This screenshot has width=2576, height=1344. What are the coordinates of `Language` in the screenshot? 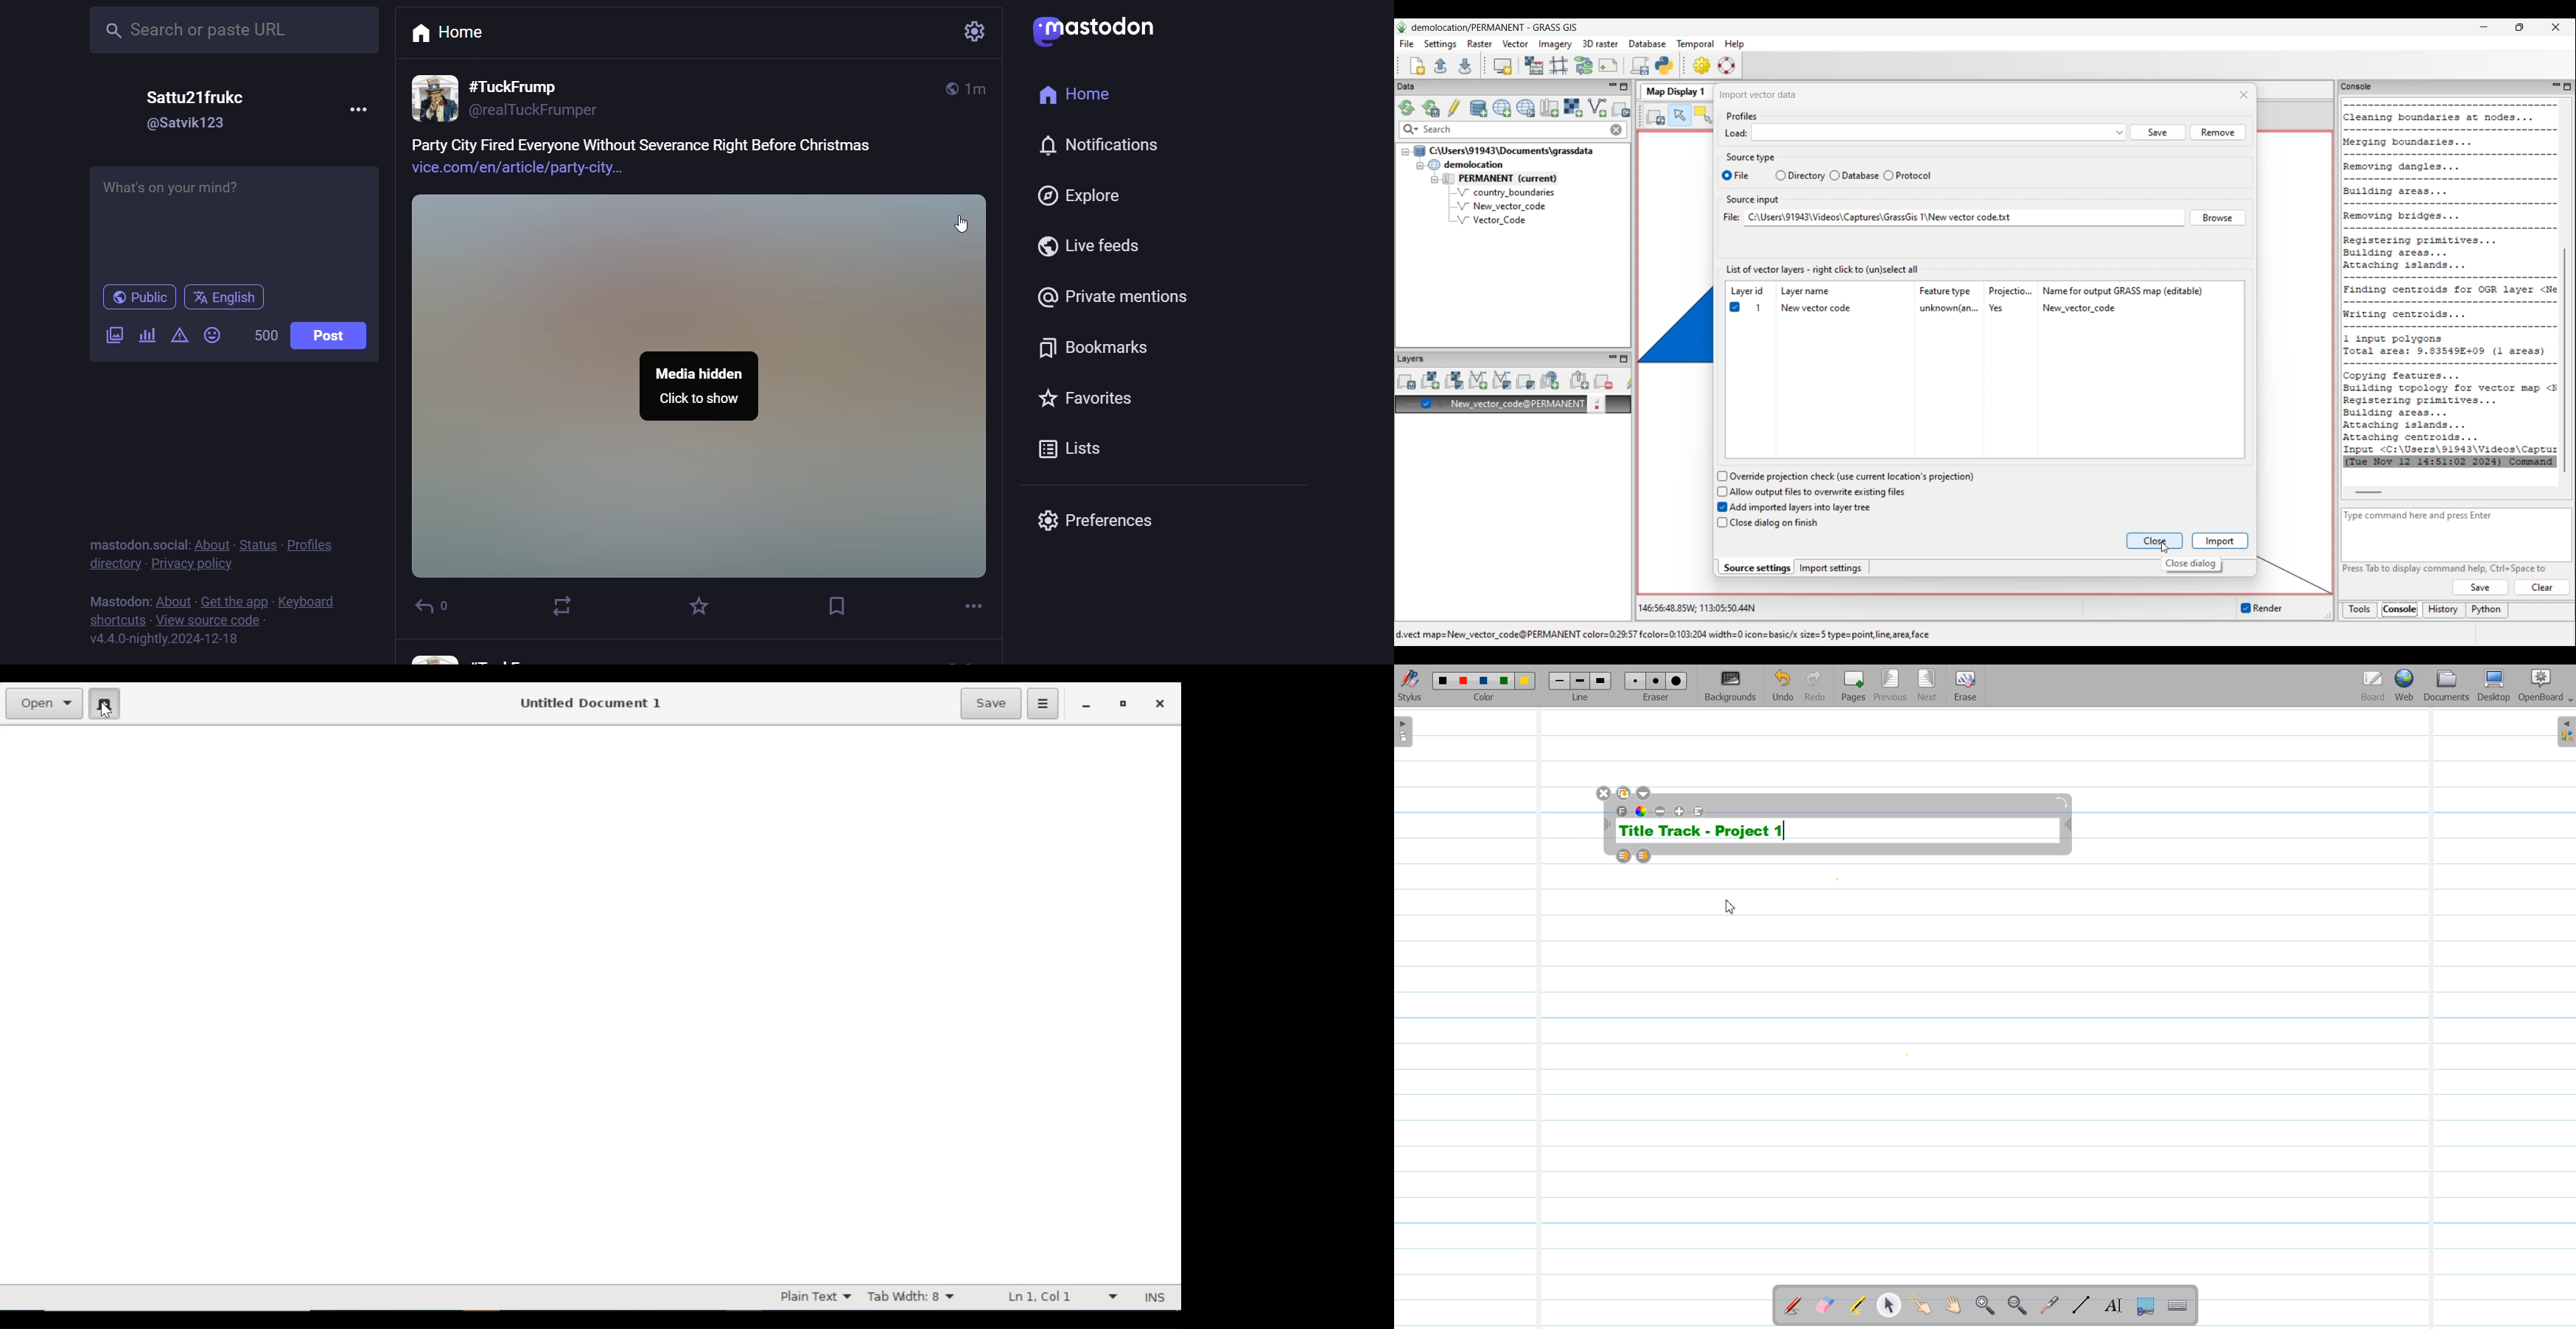 It's located at (228, 296).